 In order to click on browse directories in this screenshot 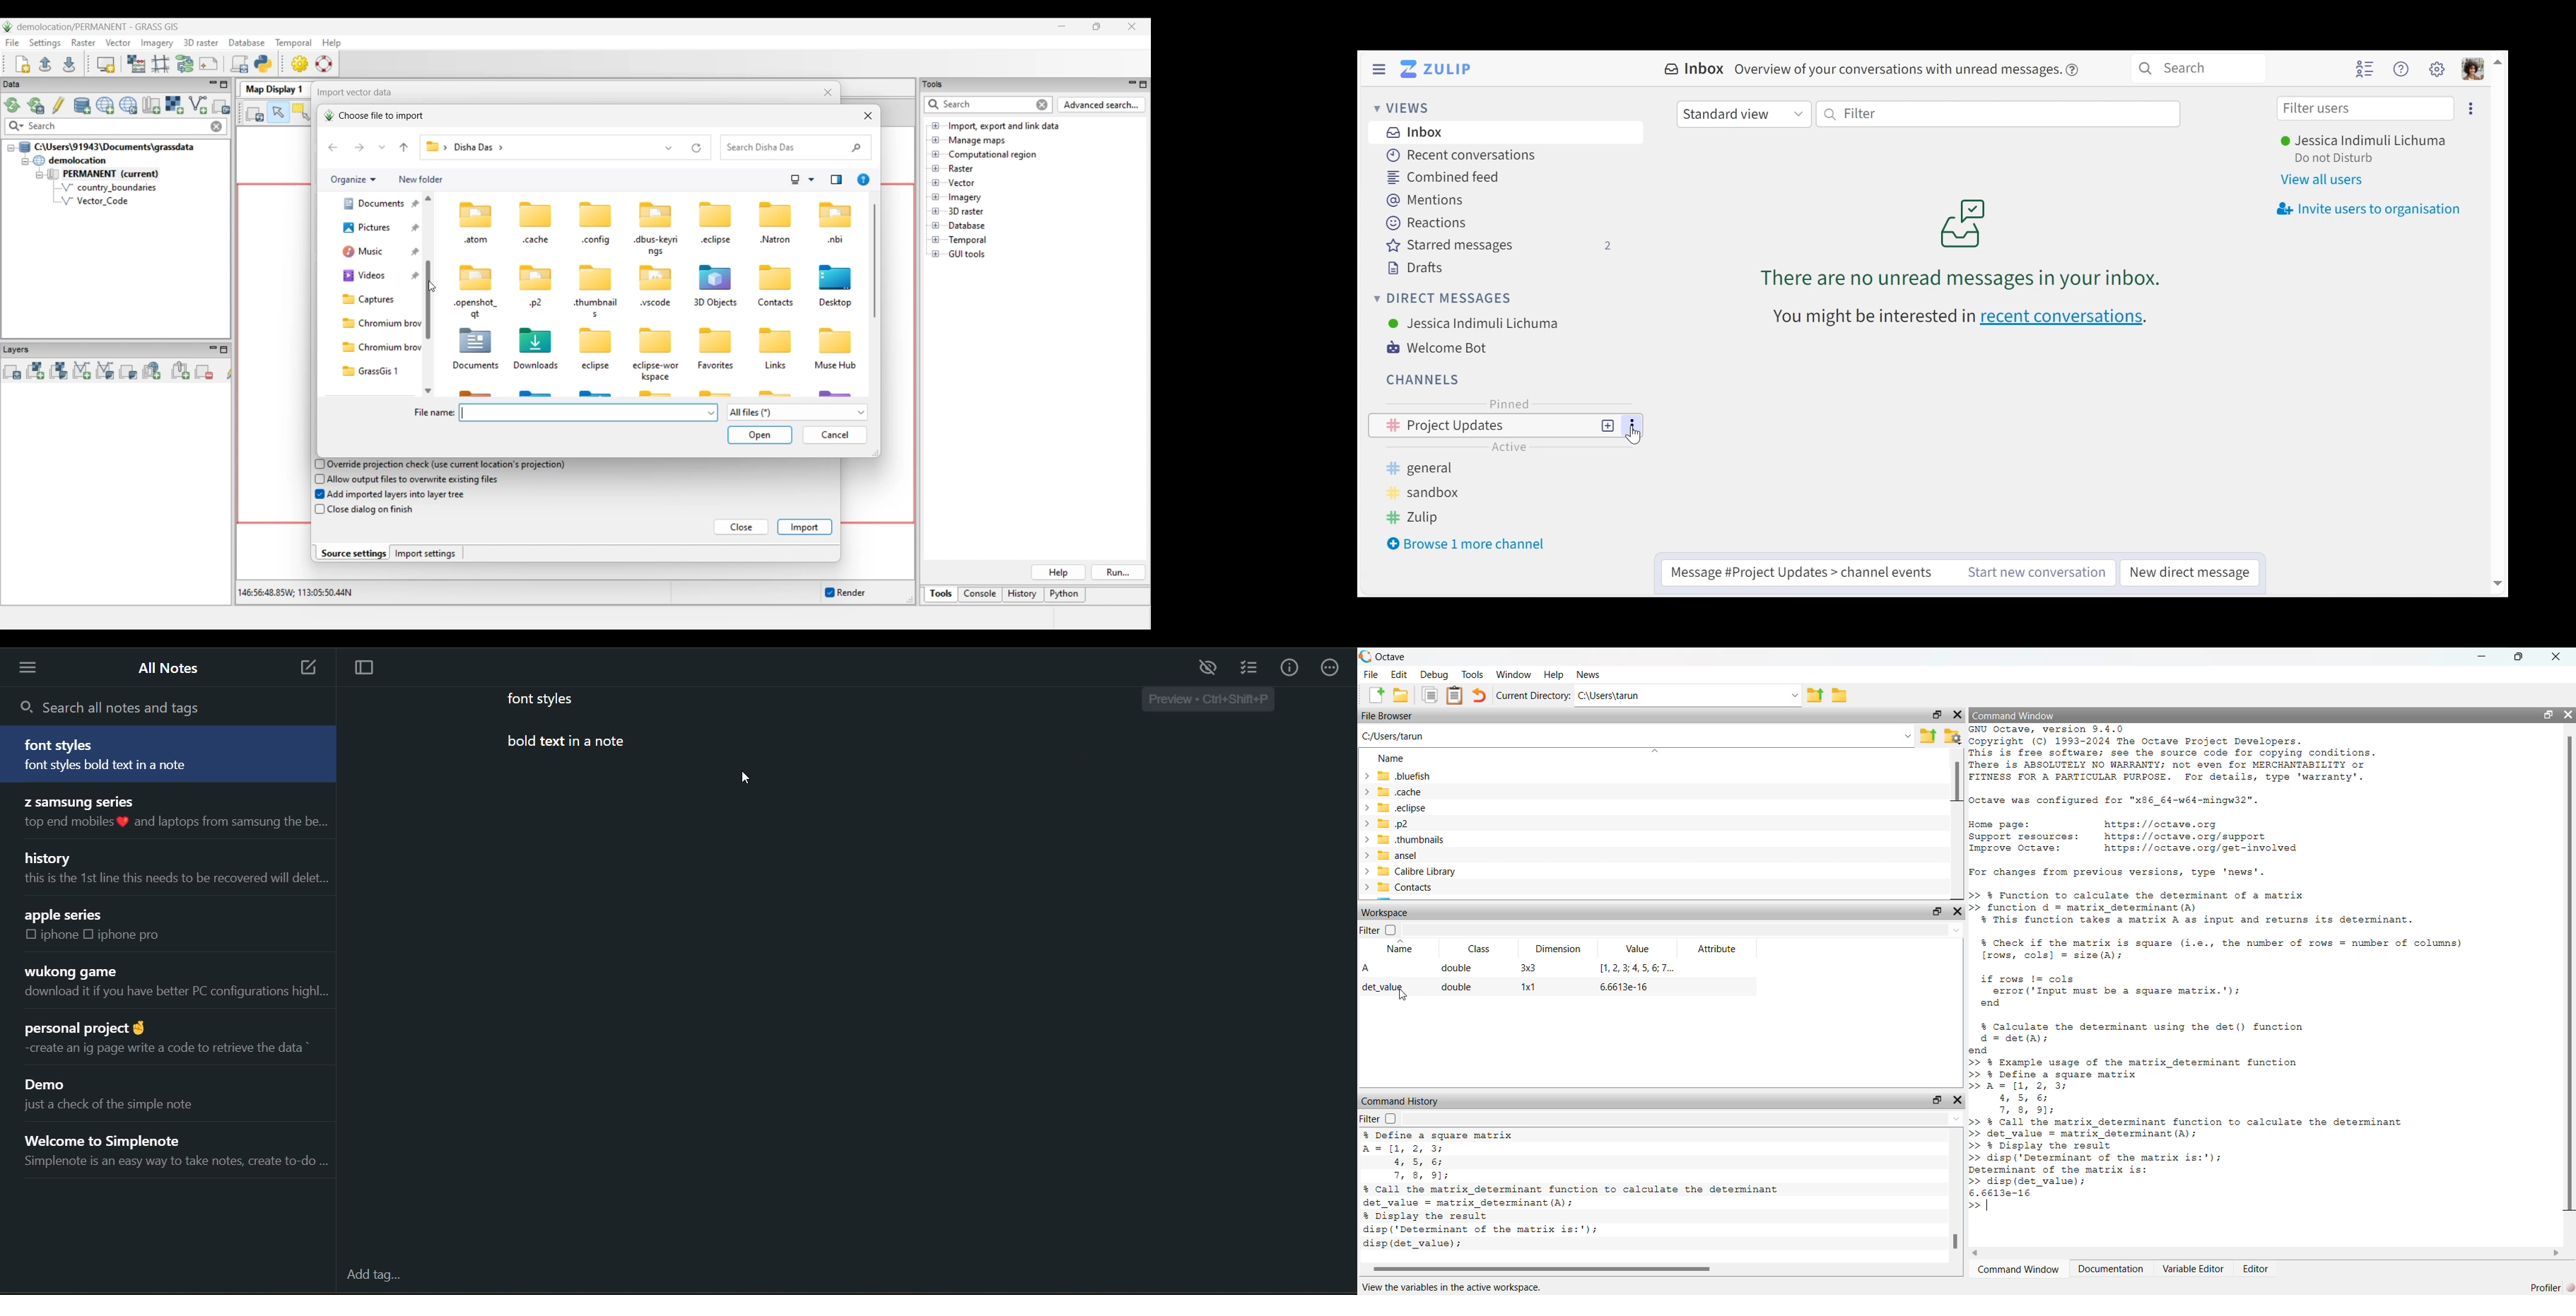, I will do `click(1952, 737)`.